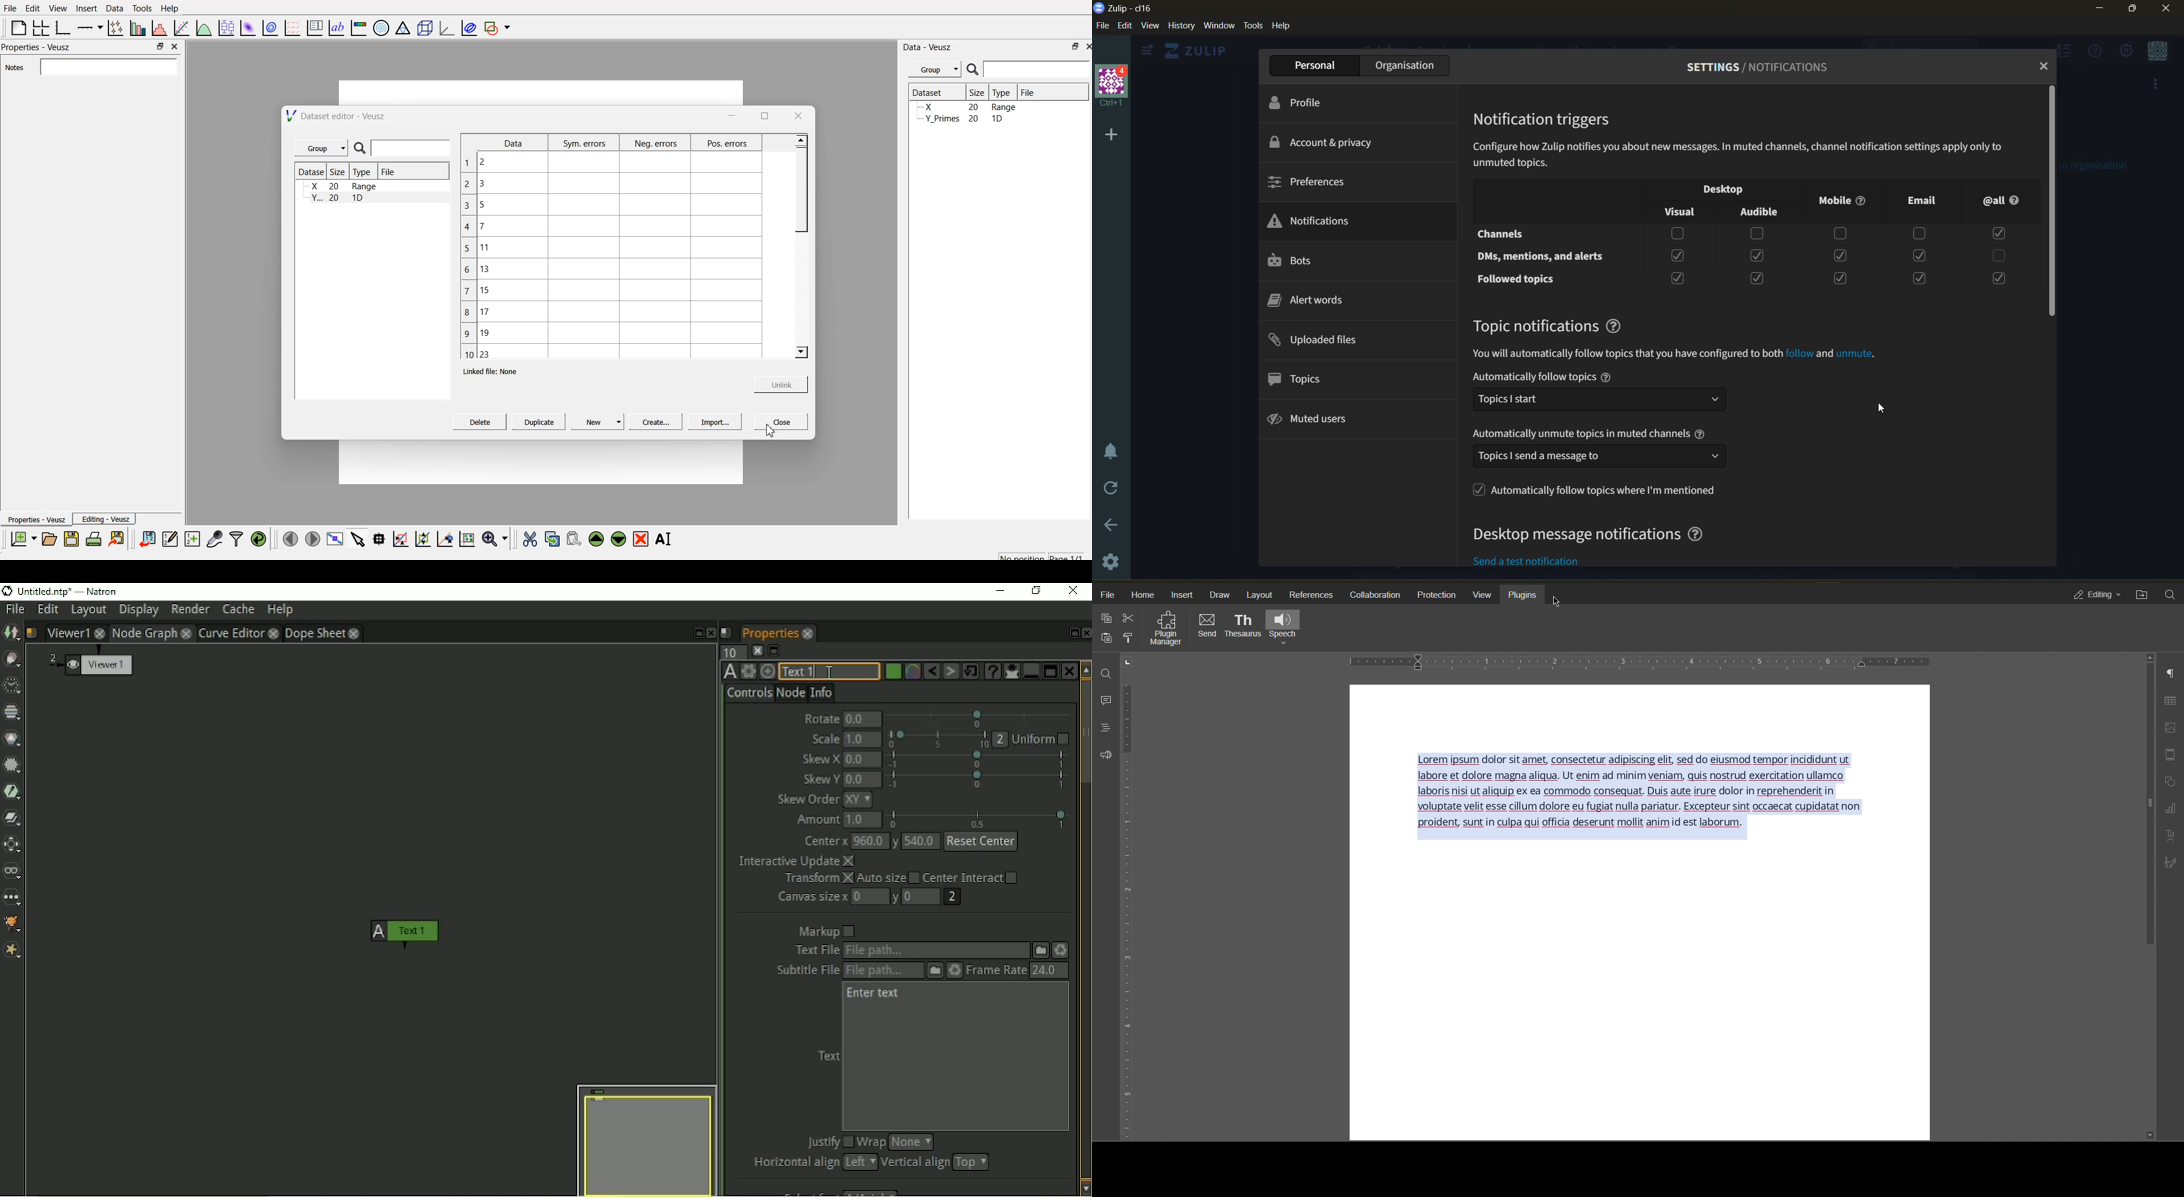 This screenshot has height=1204, width=2184. I want to click on organisation name and profile picture, so click(1111, 86).